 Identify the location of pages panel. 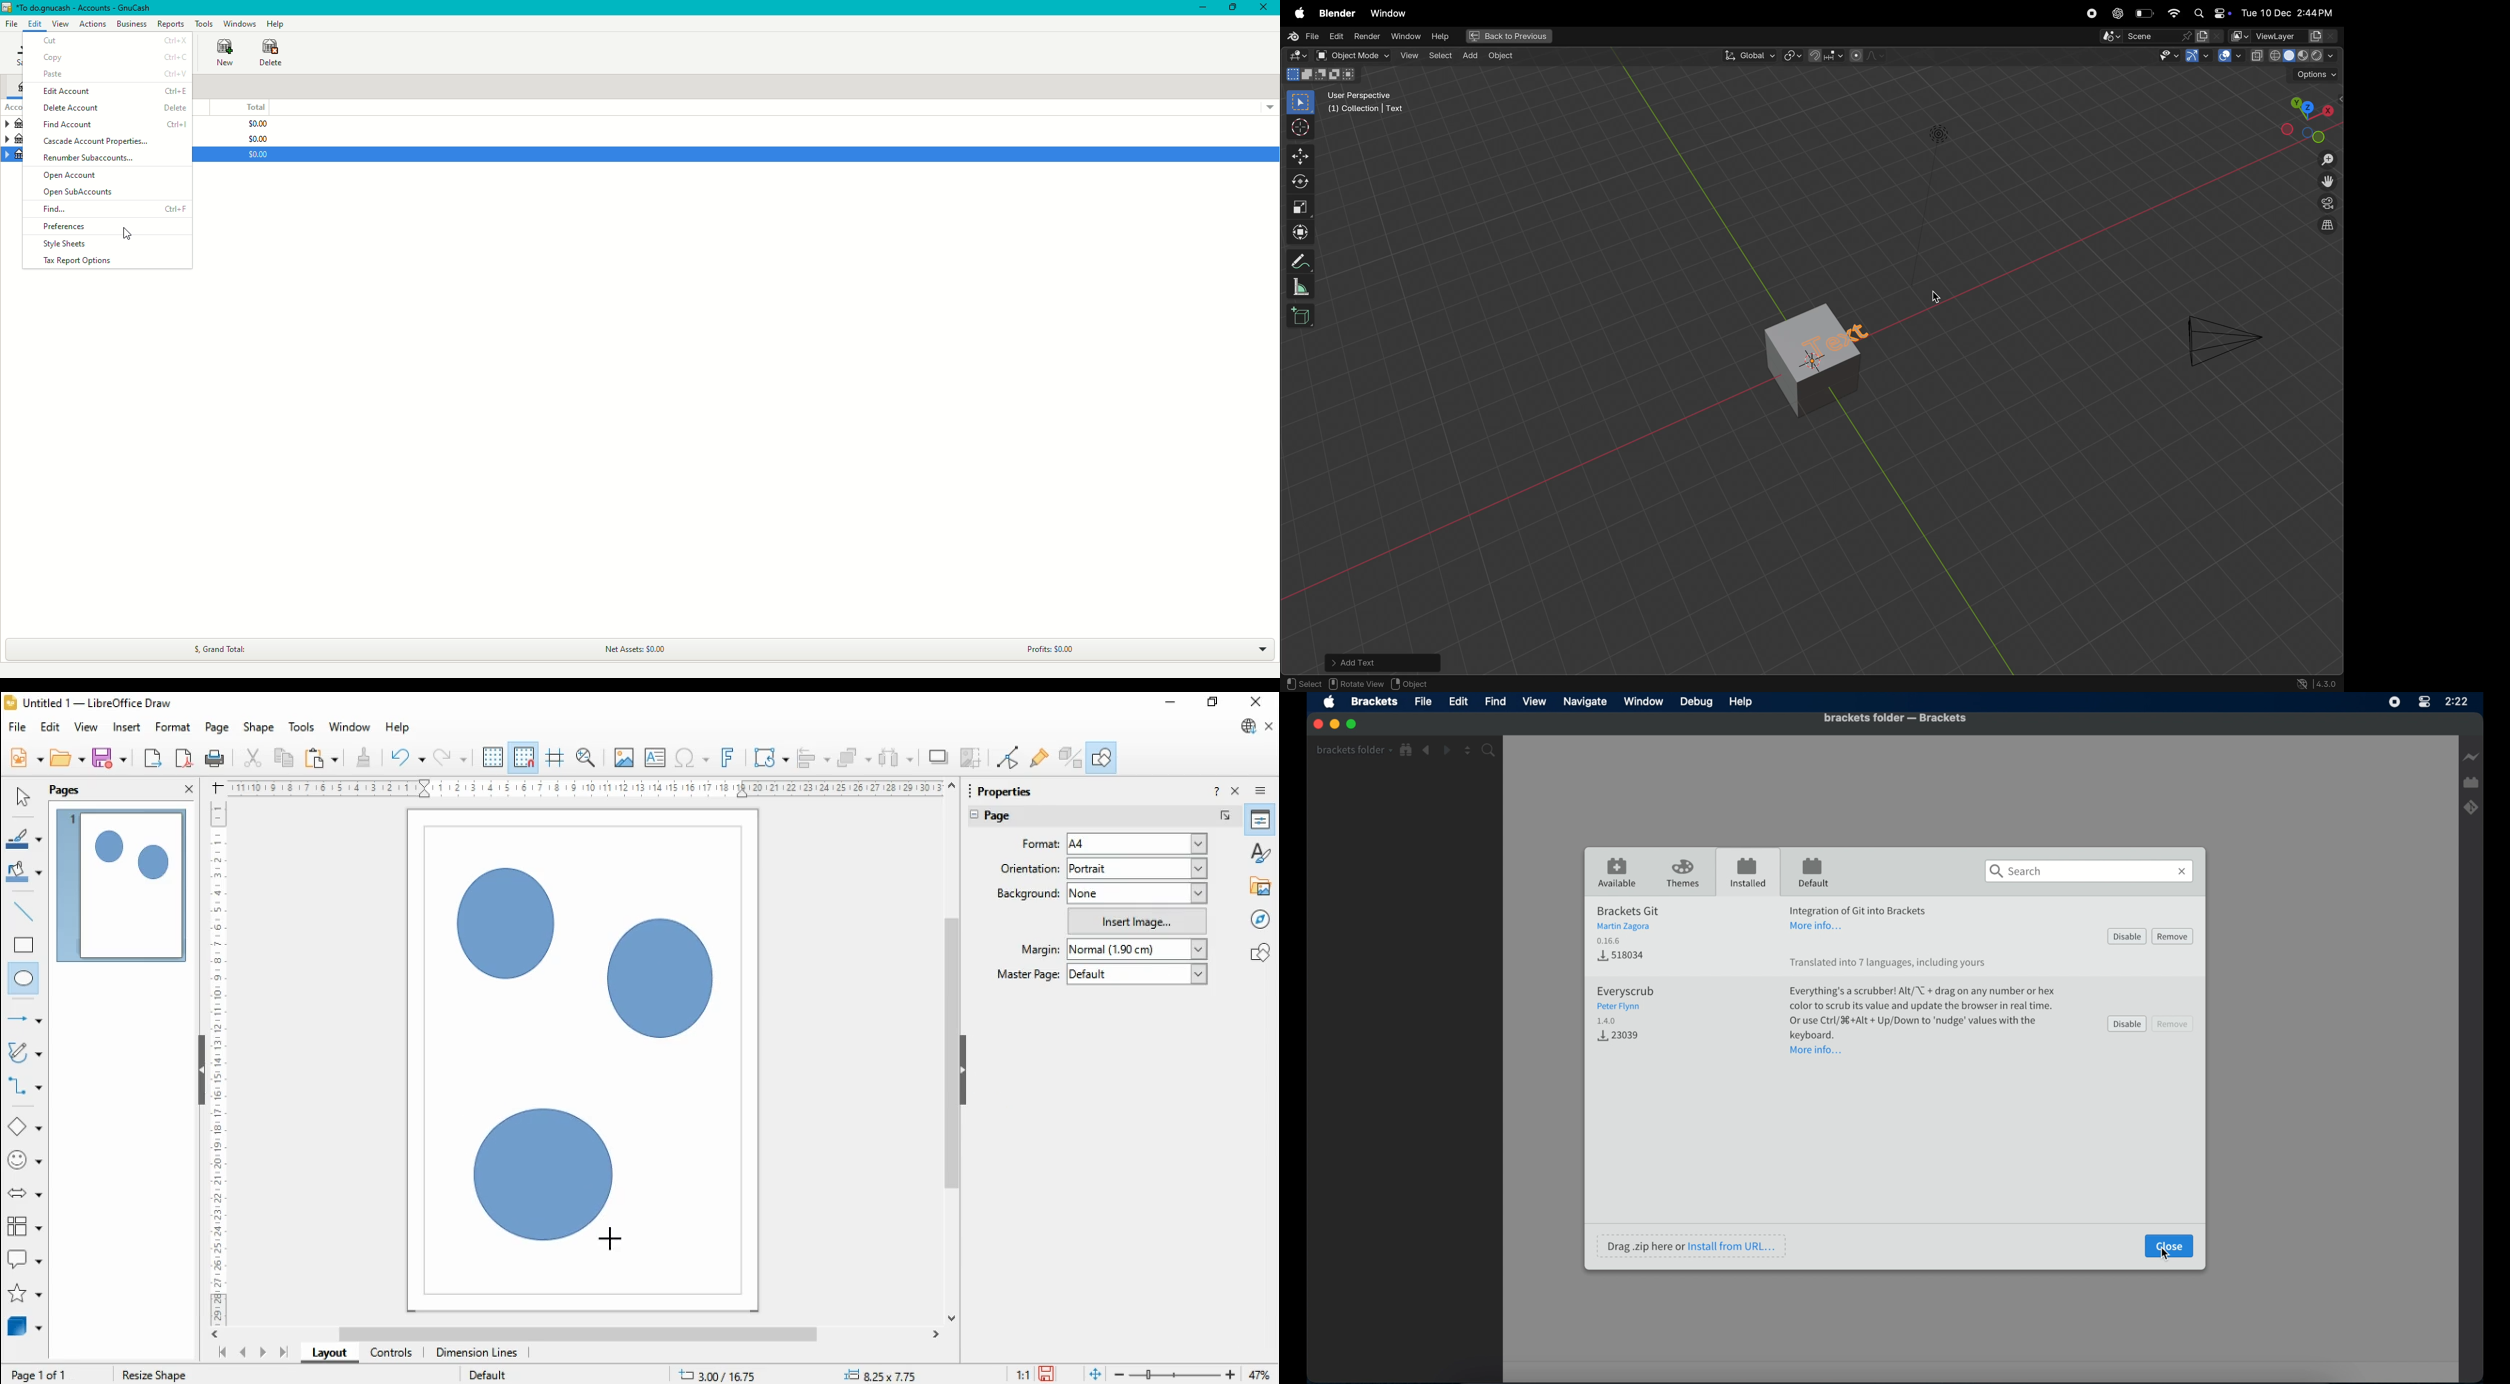
(79, 790).